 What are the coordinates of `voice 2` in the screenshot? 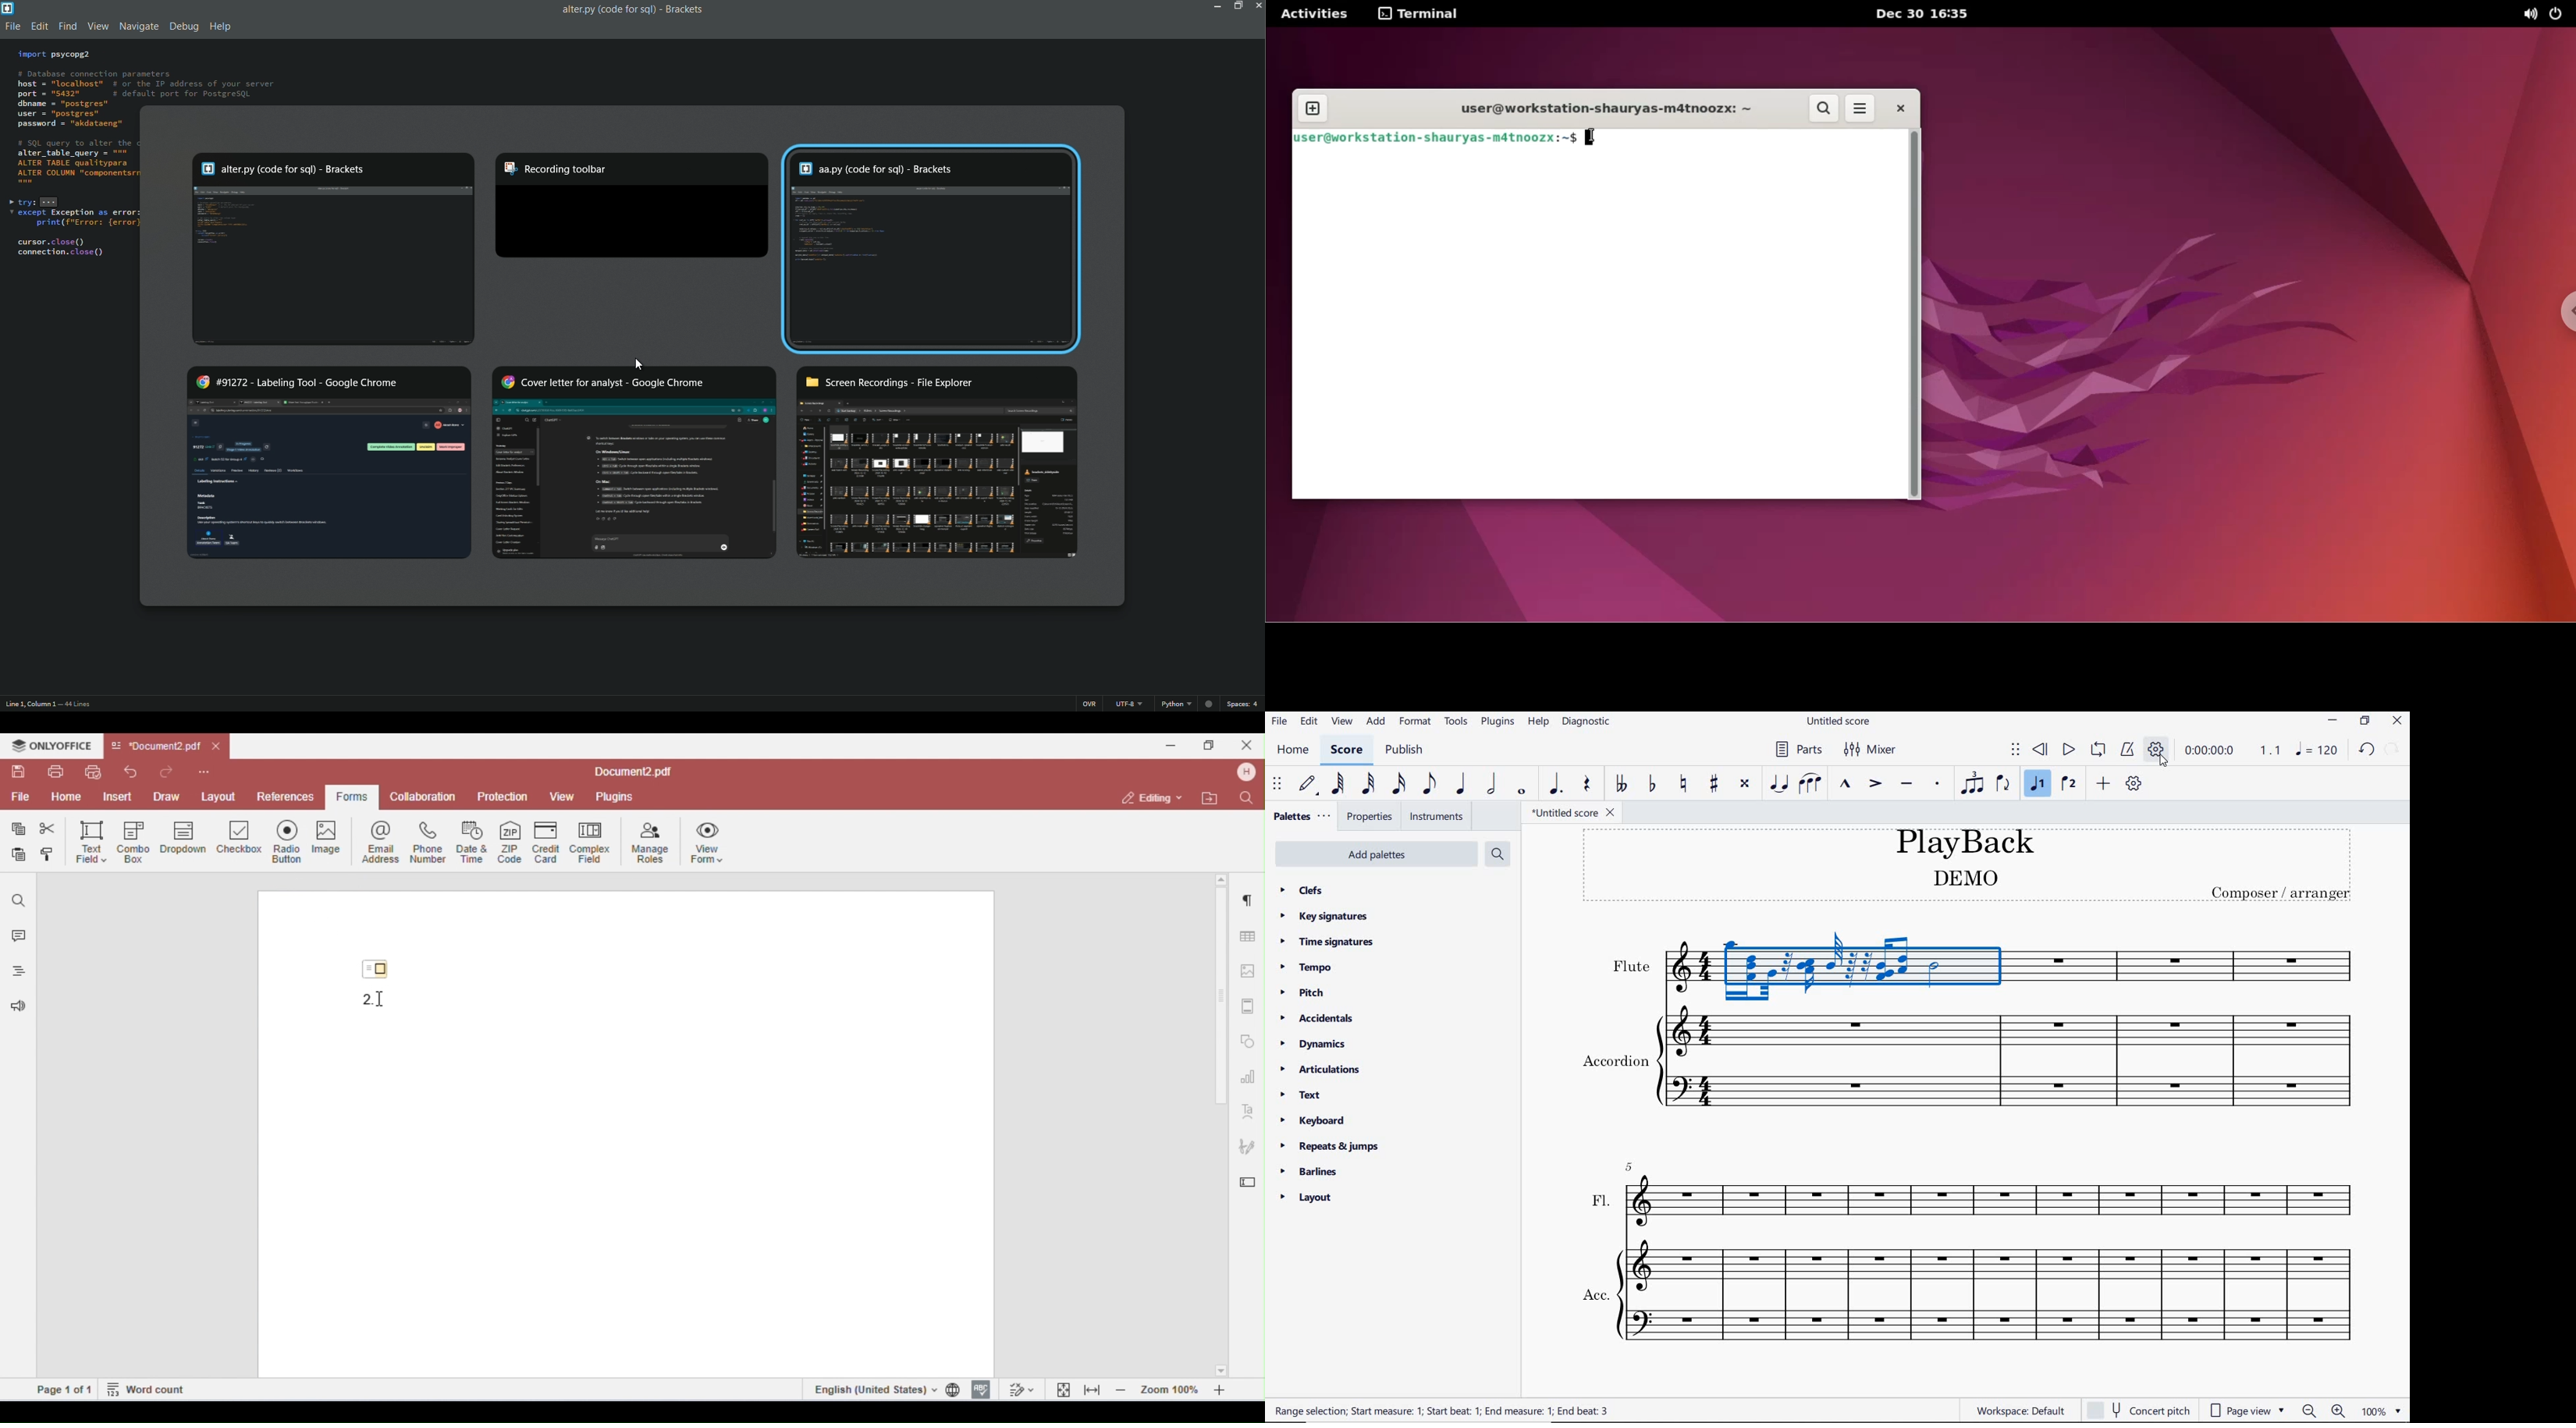 It's located at (2068, 784).